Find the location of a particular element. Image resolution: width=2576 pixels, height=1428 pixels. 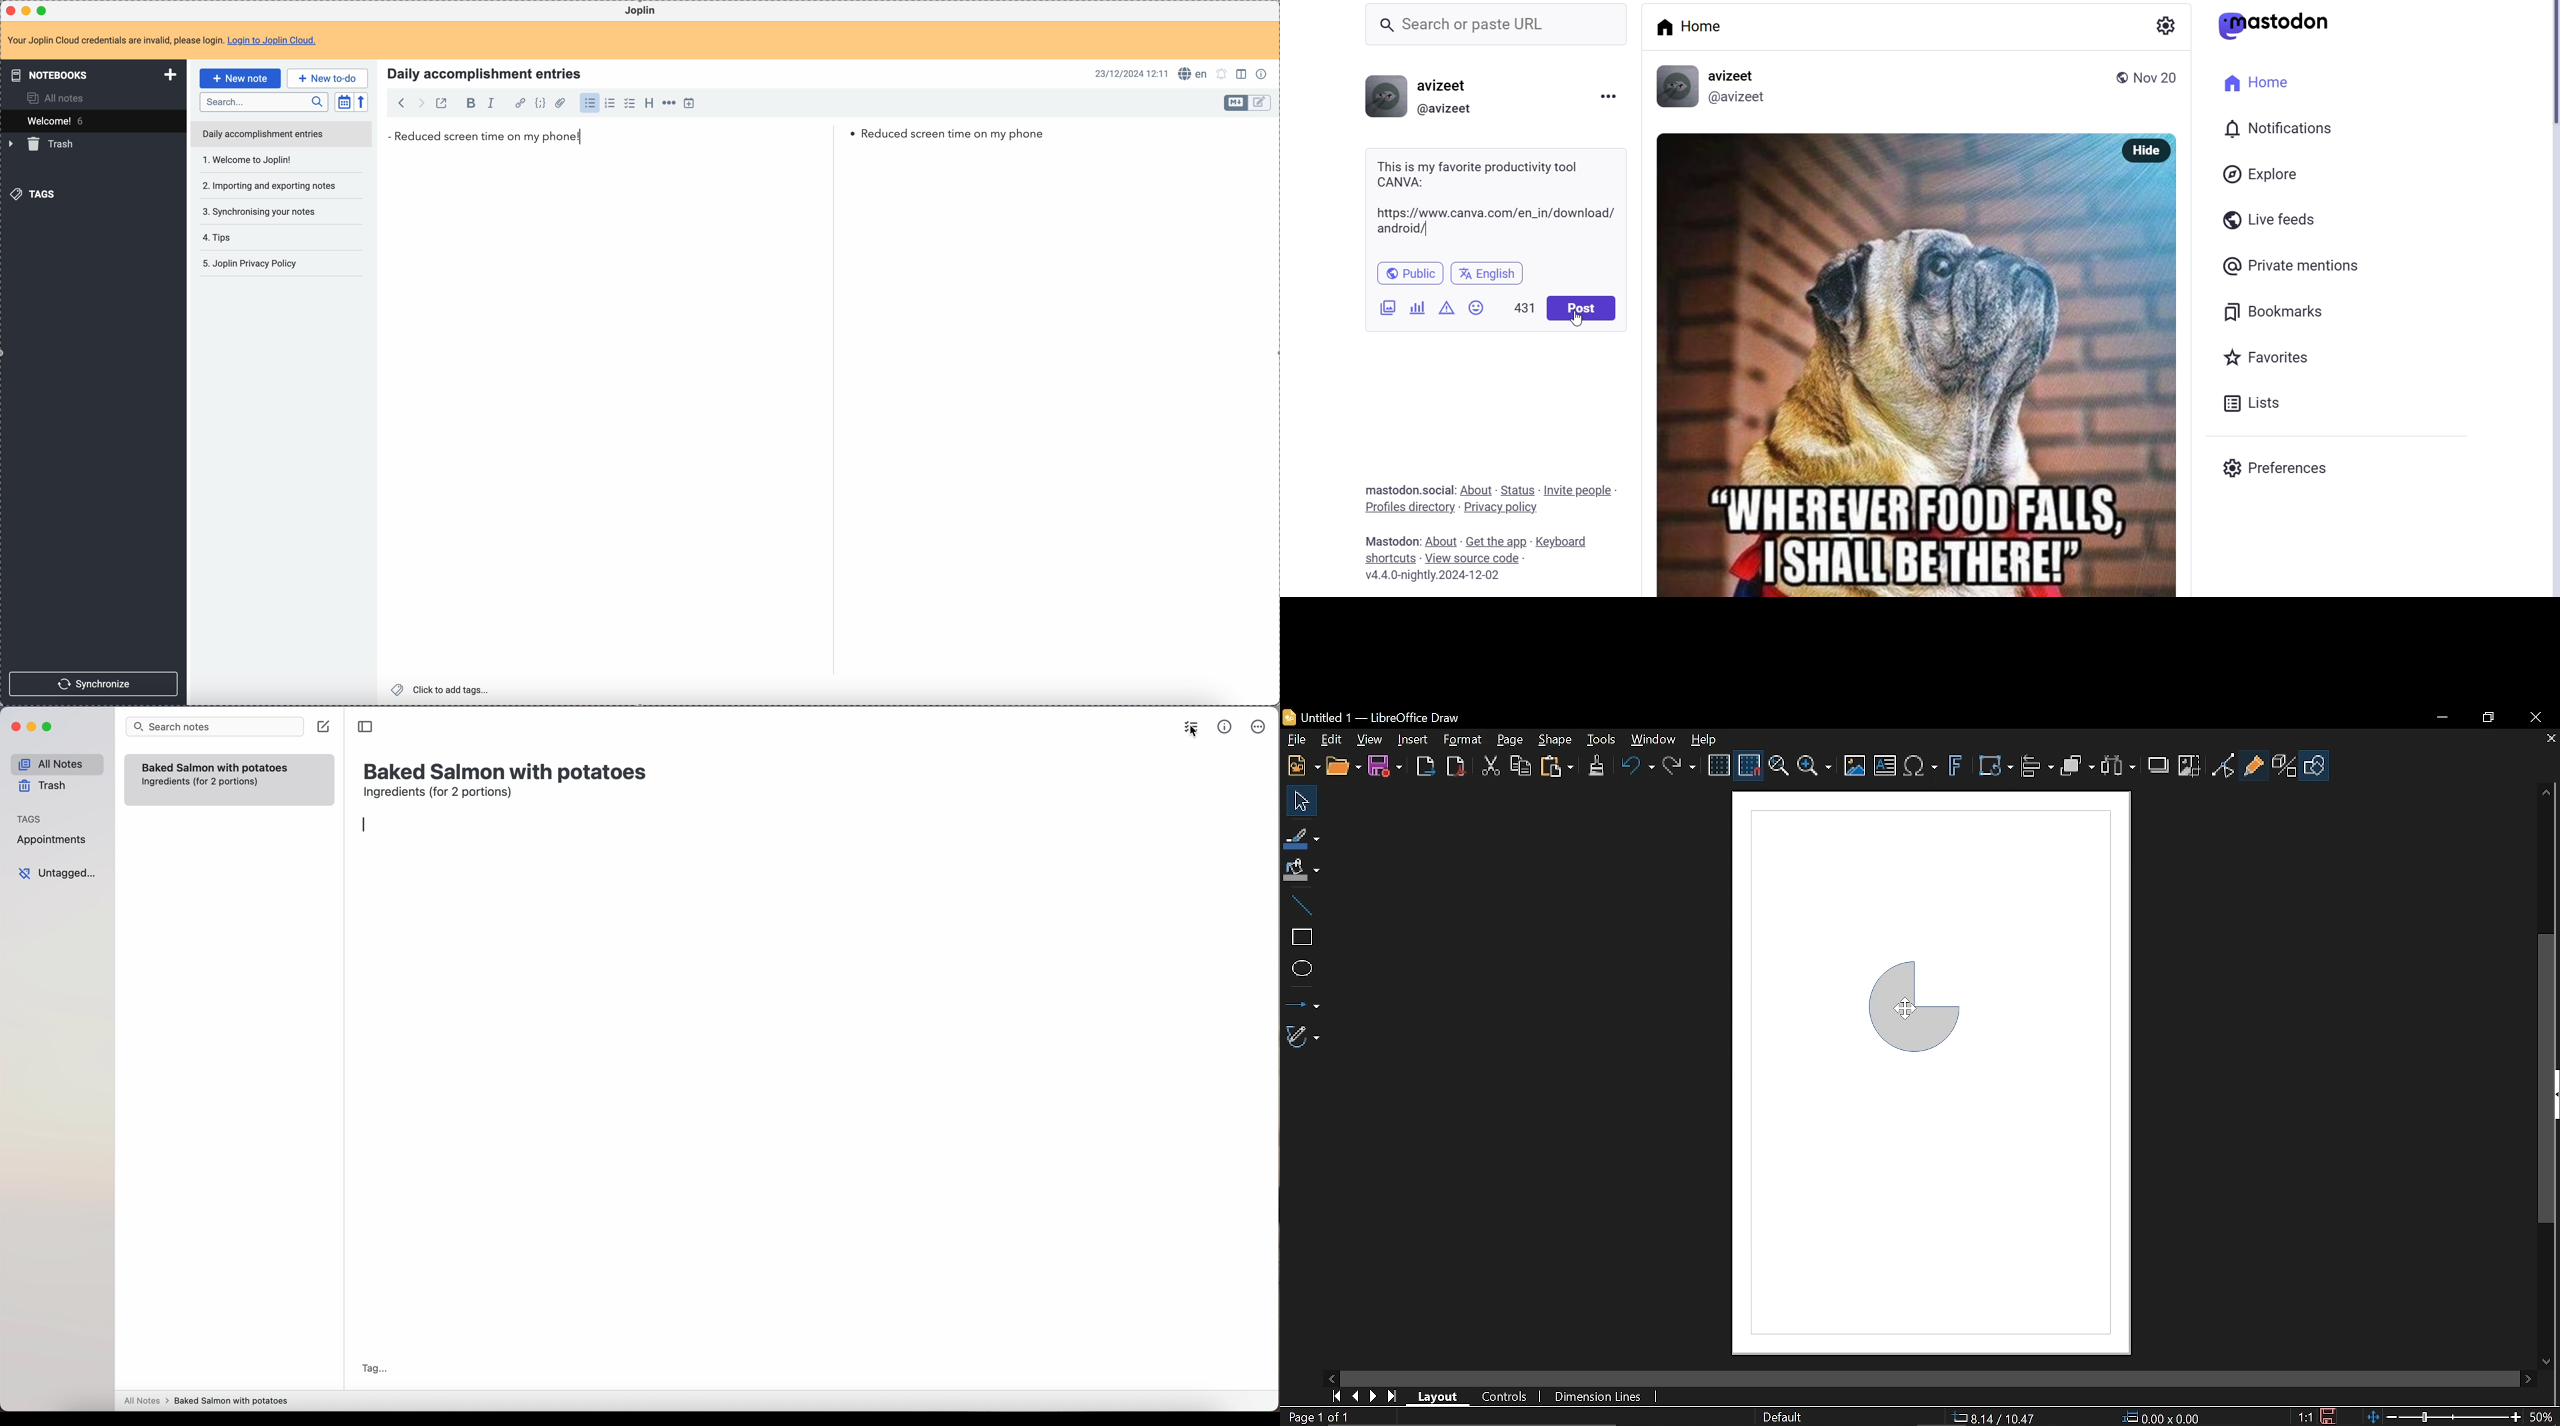

Default(Slide master name) is located at coordinates (1786, 1417).